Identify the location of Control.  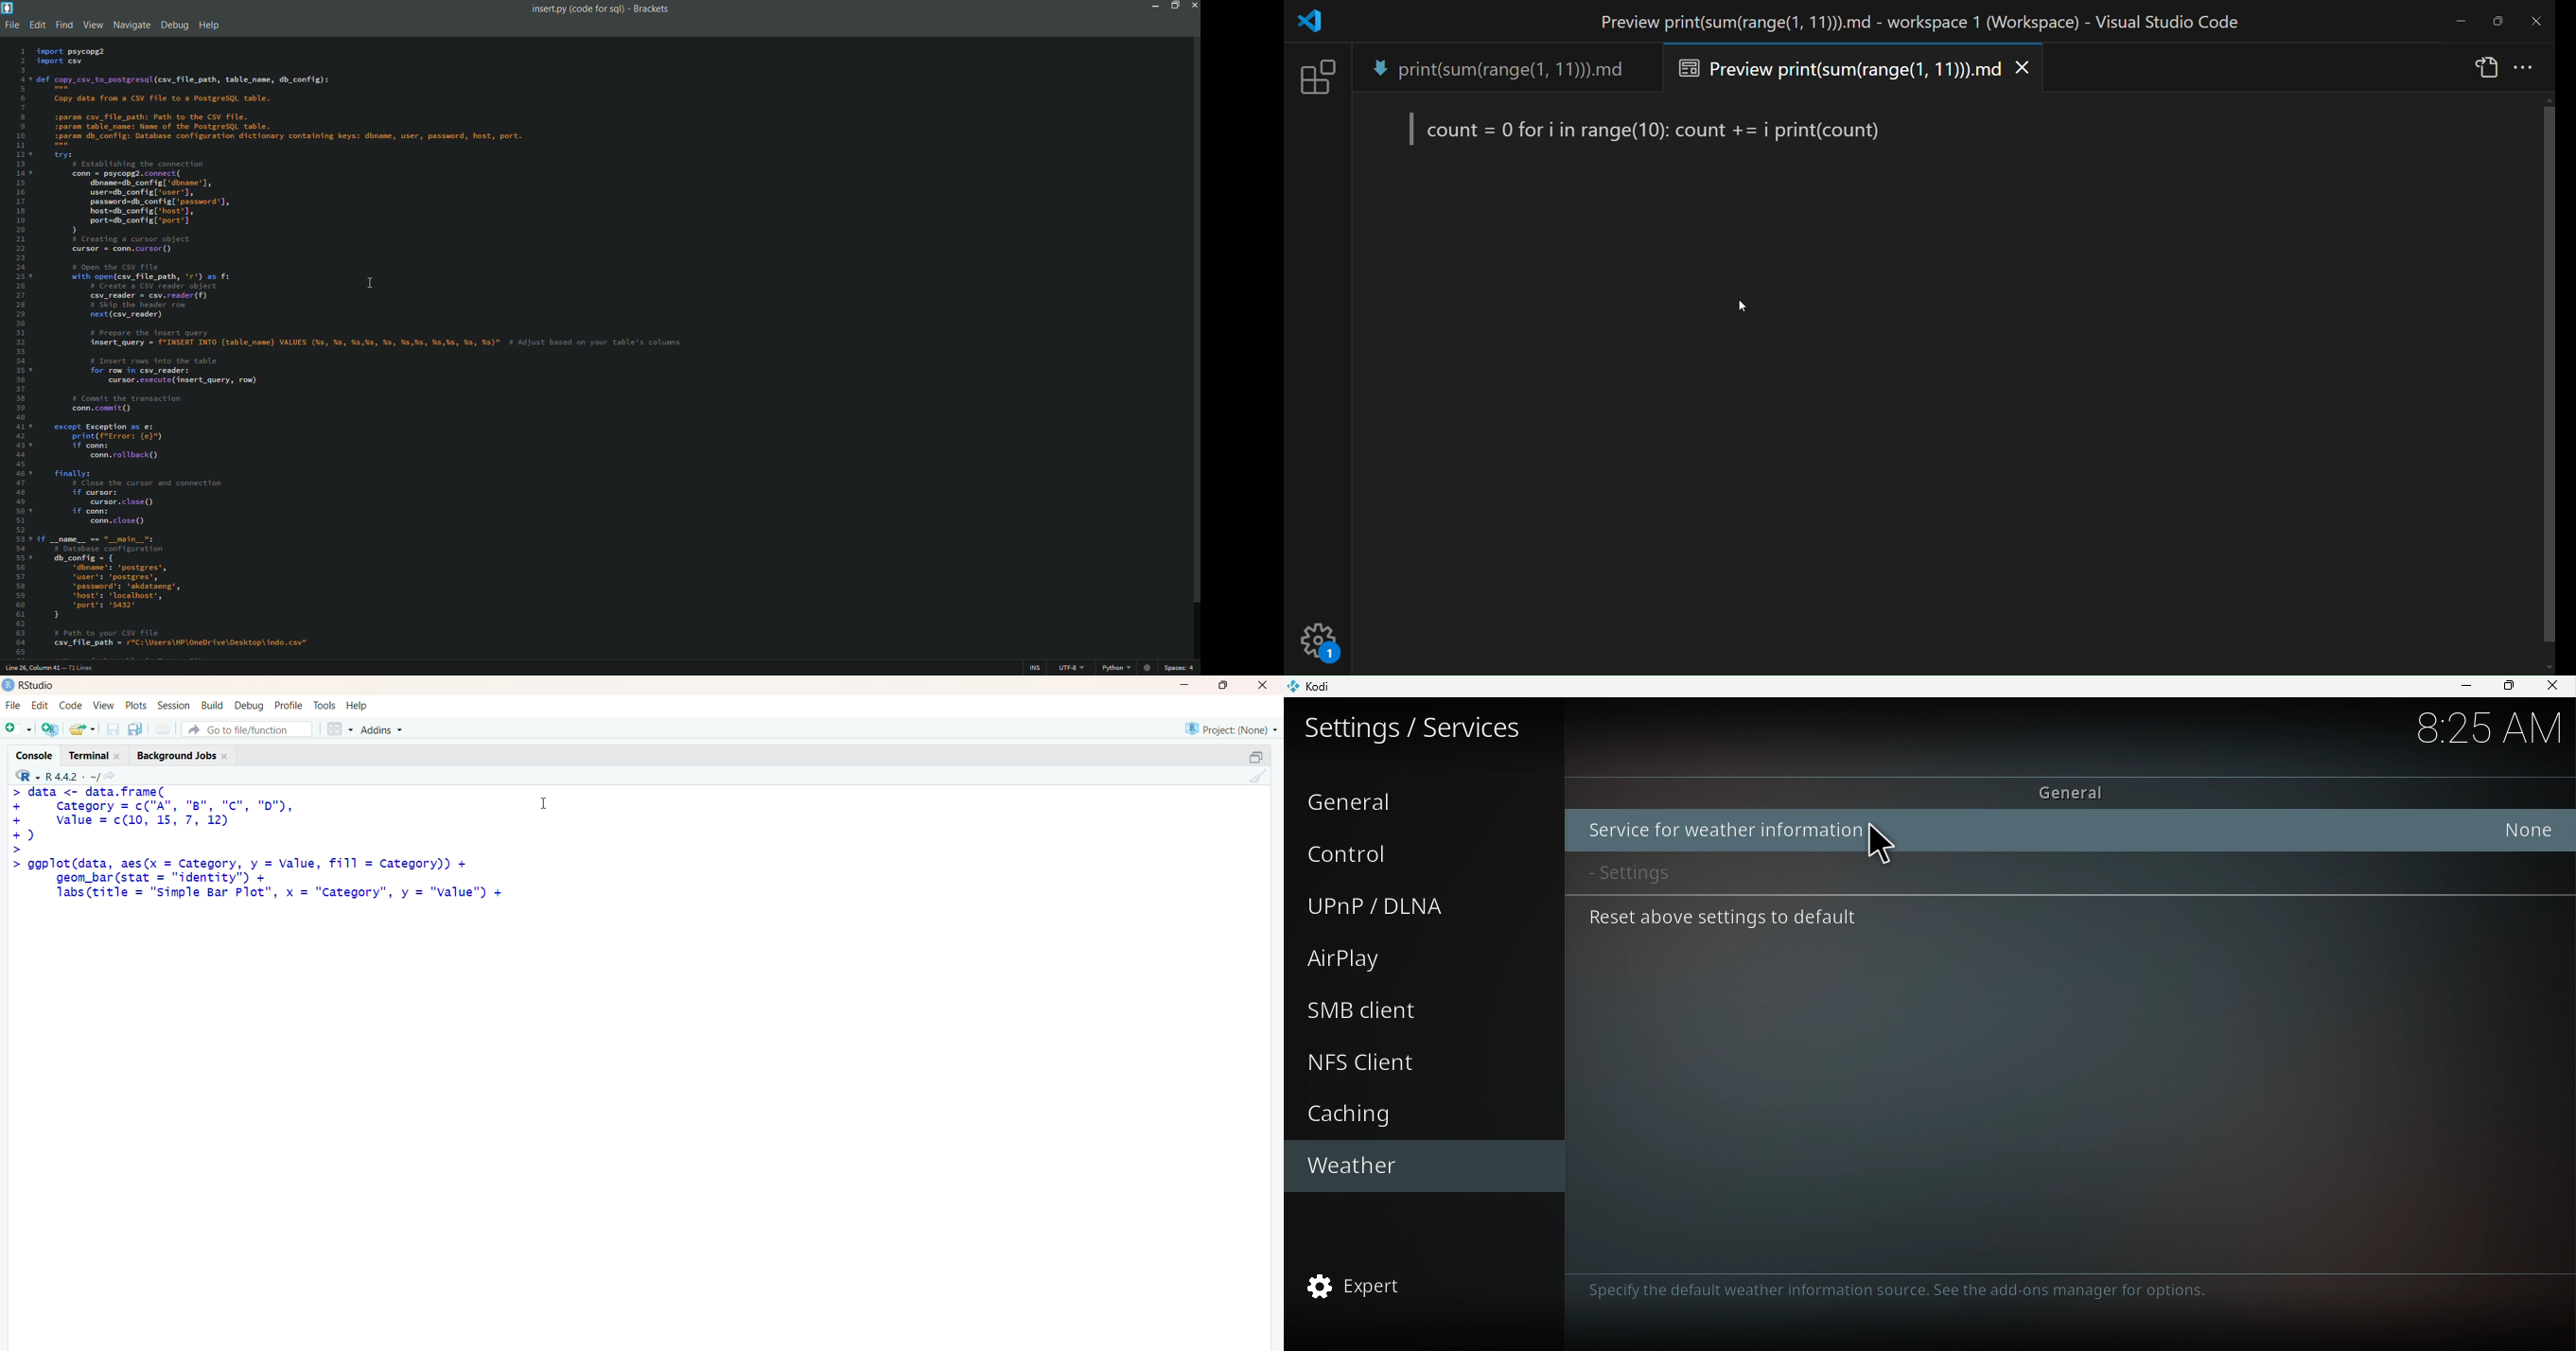
(1421, 854).